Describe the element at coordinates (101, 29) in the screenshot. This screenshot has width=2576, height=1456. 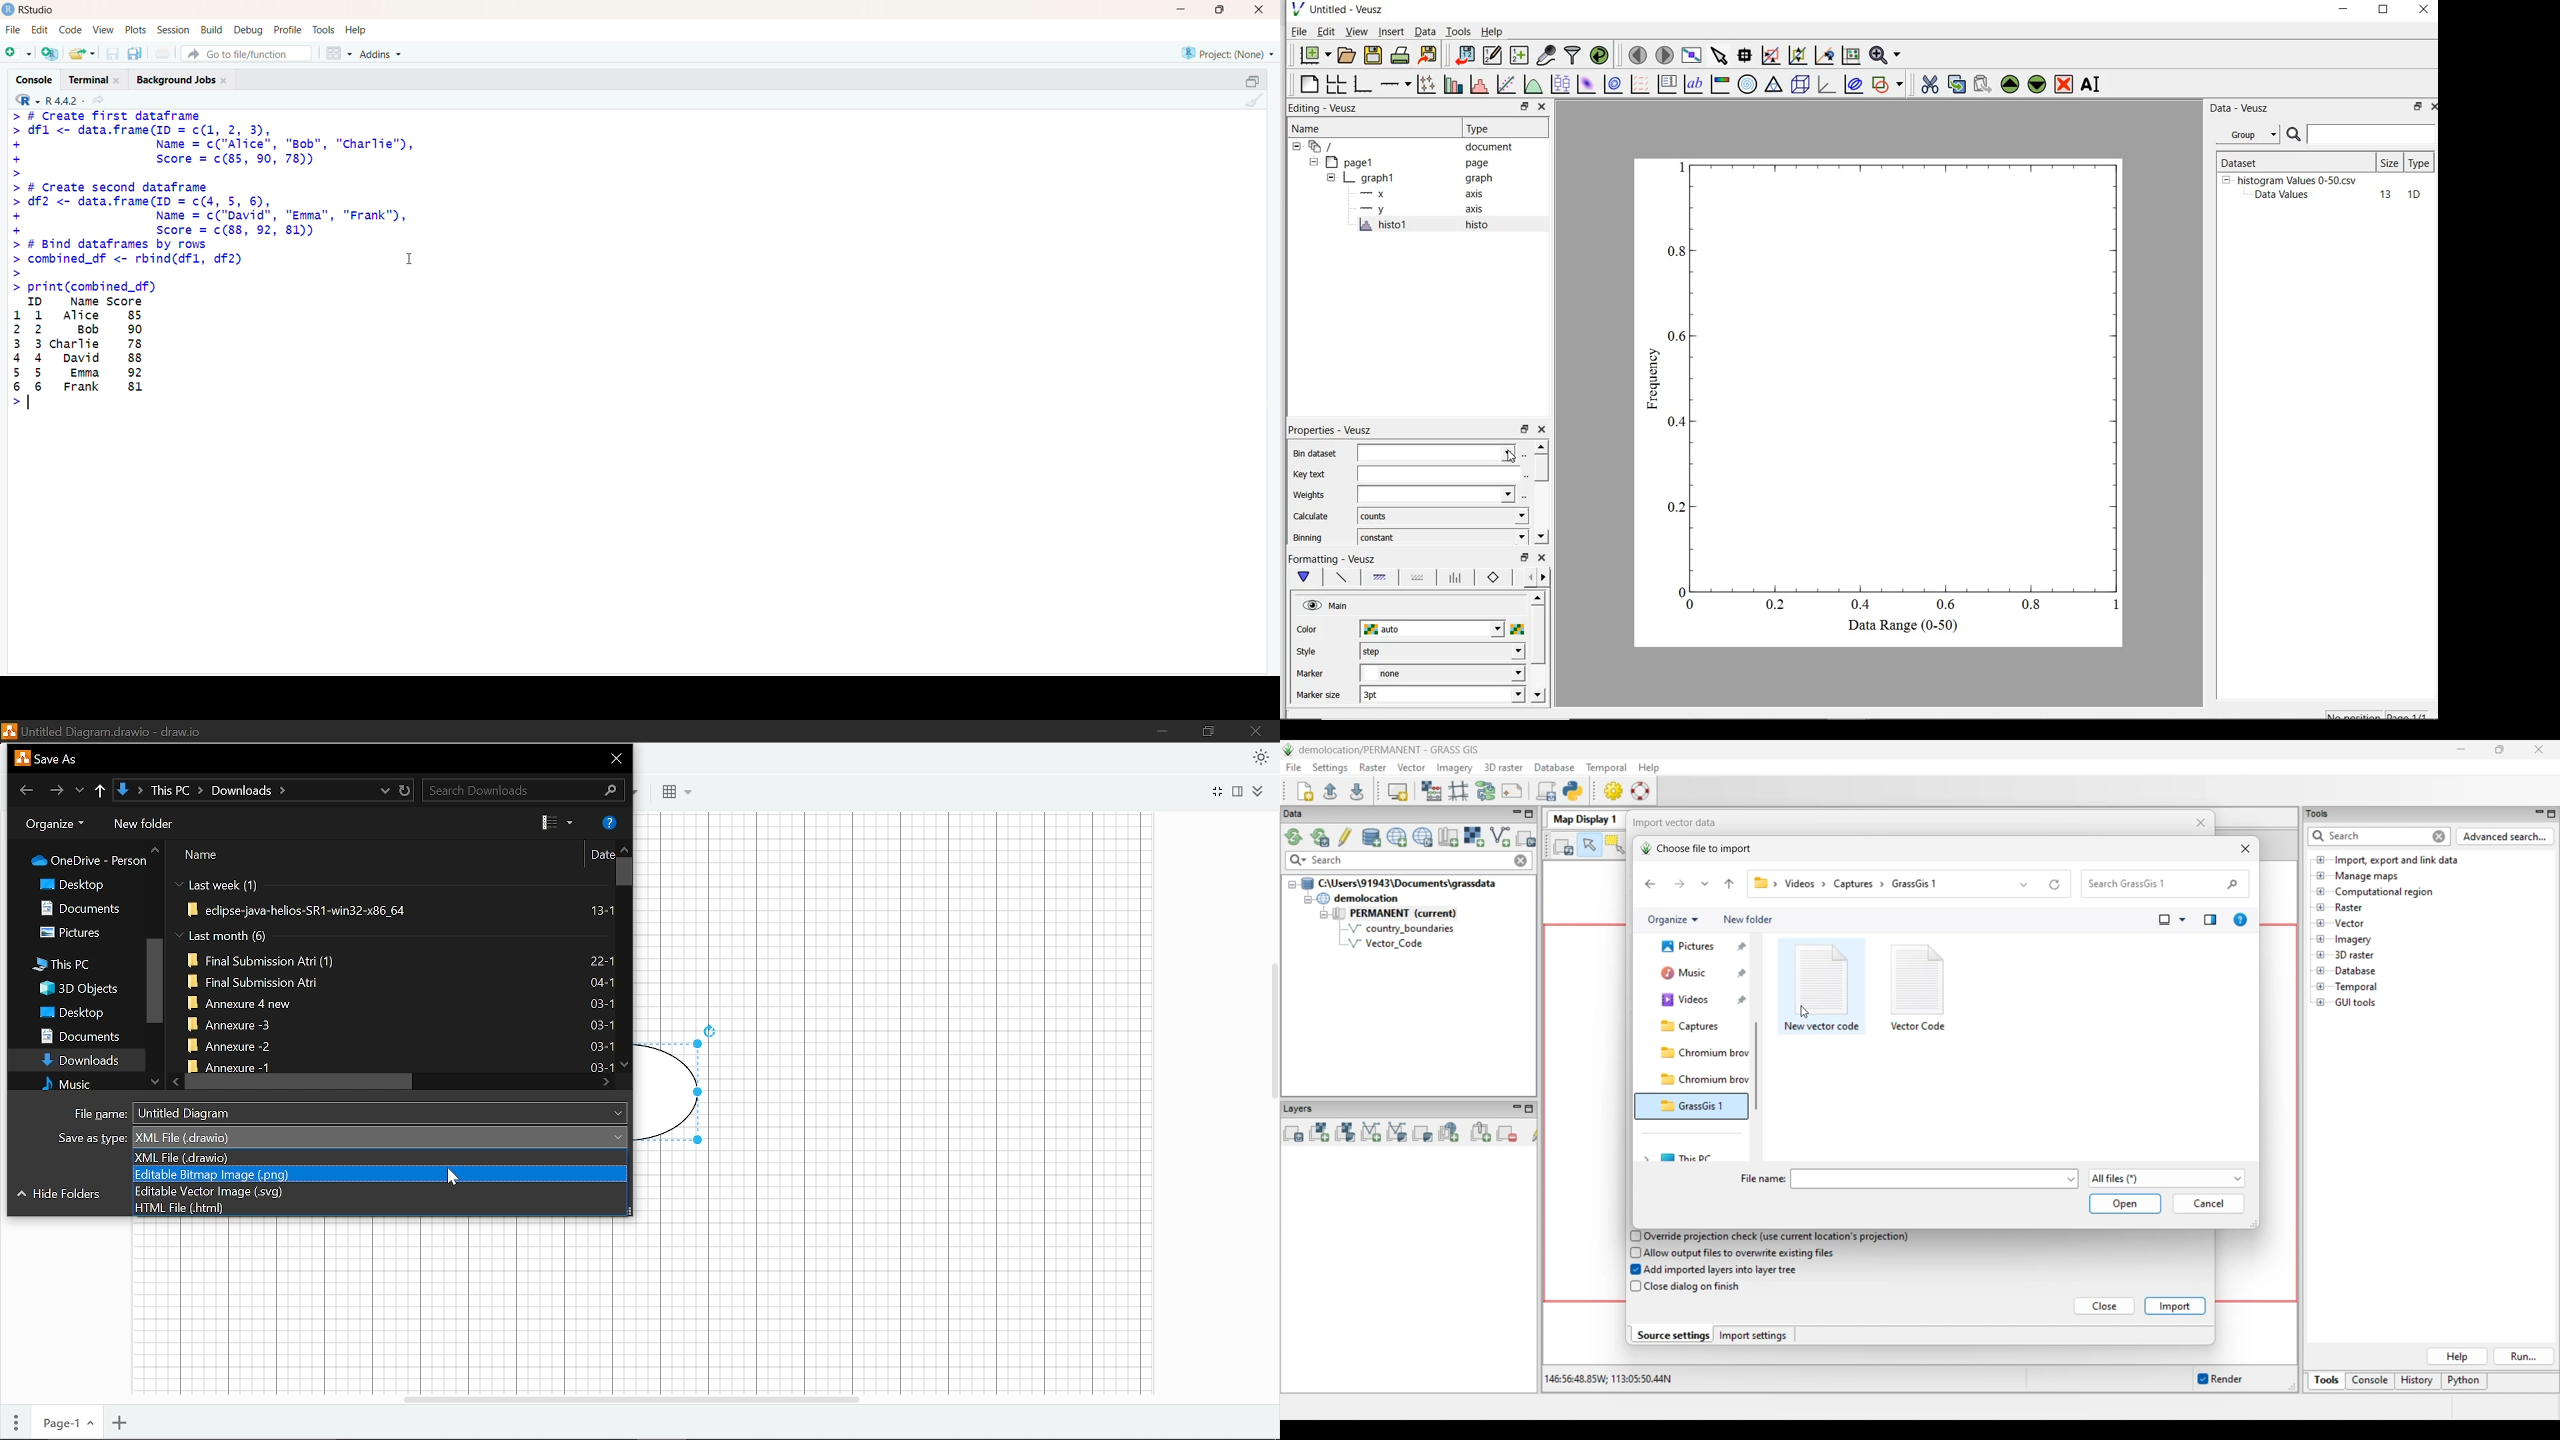
I see `View` at that location.